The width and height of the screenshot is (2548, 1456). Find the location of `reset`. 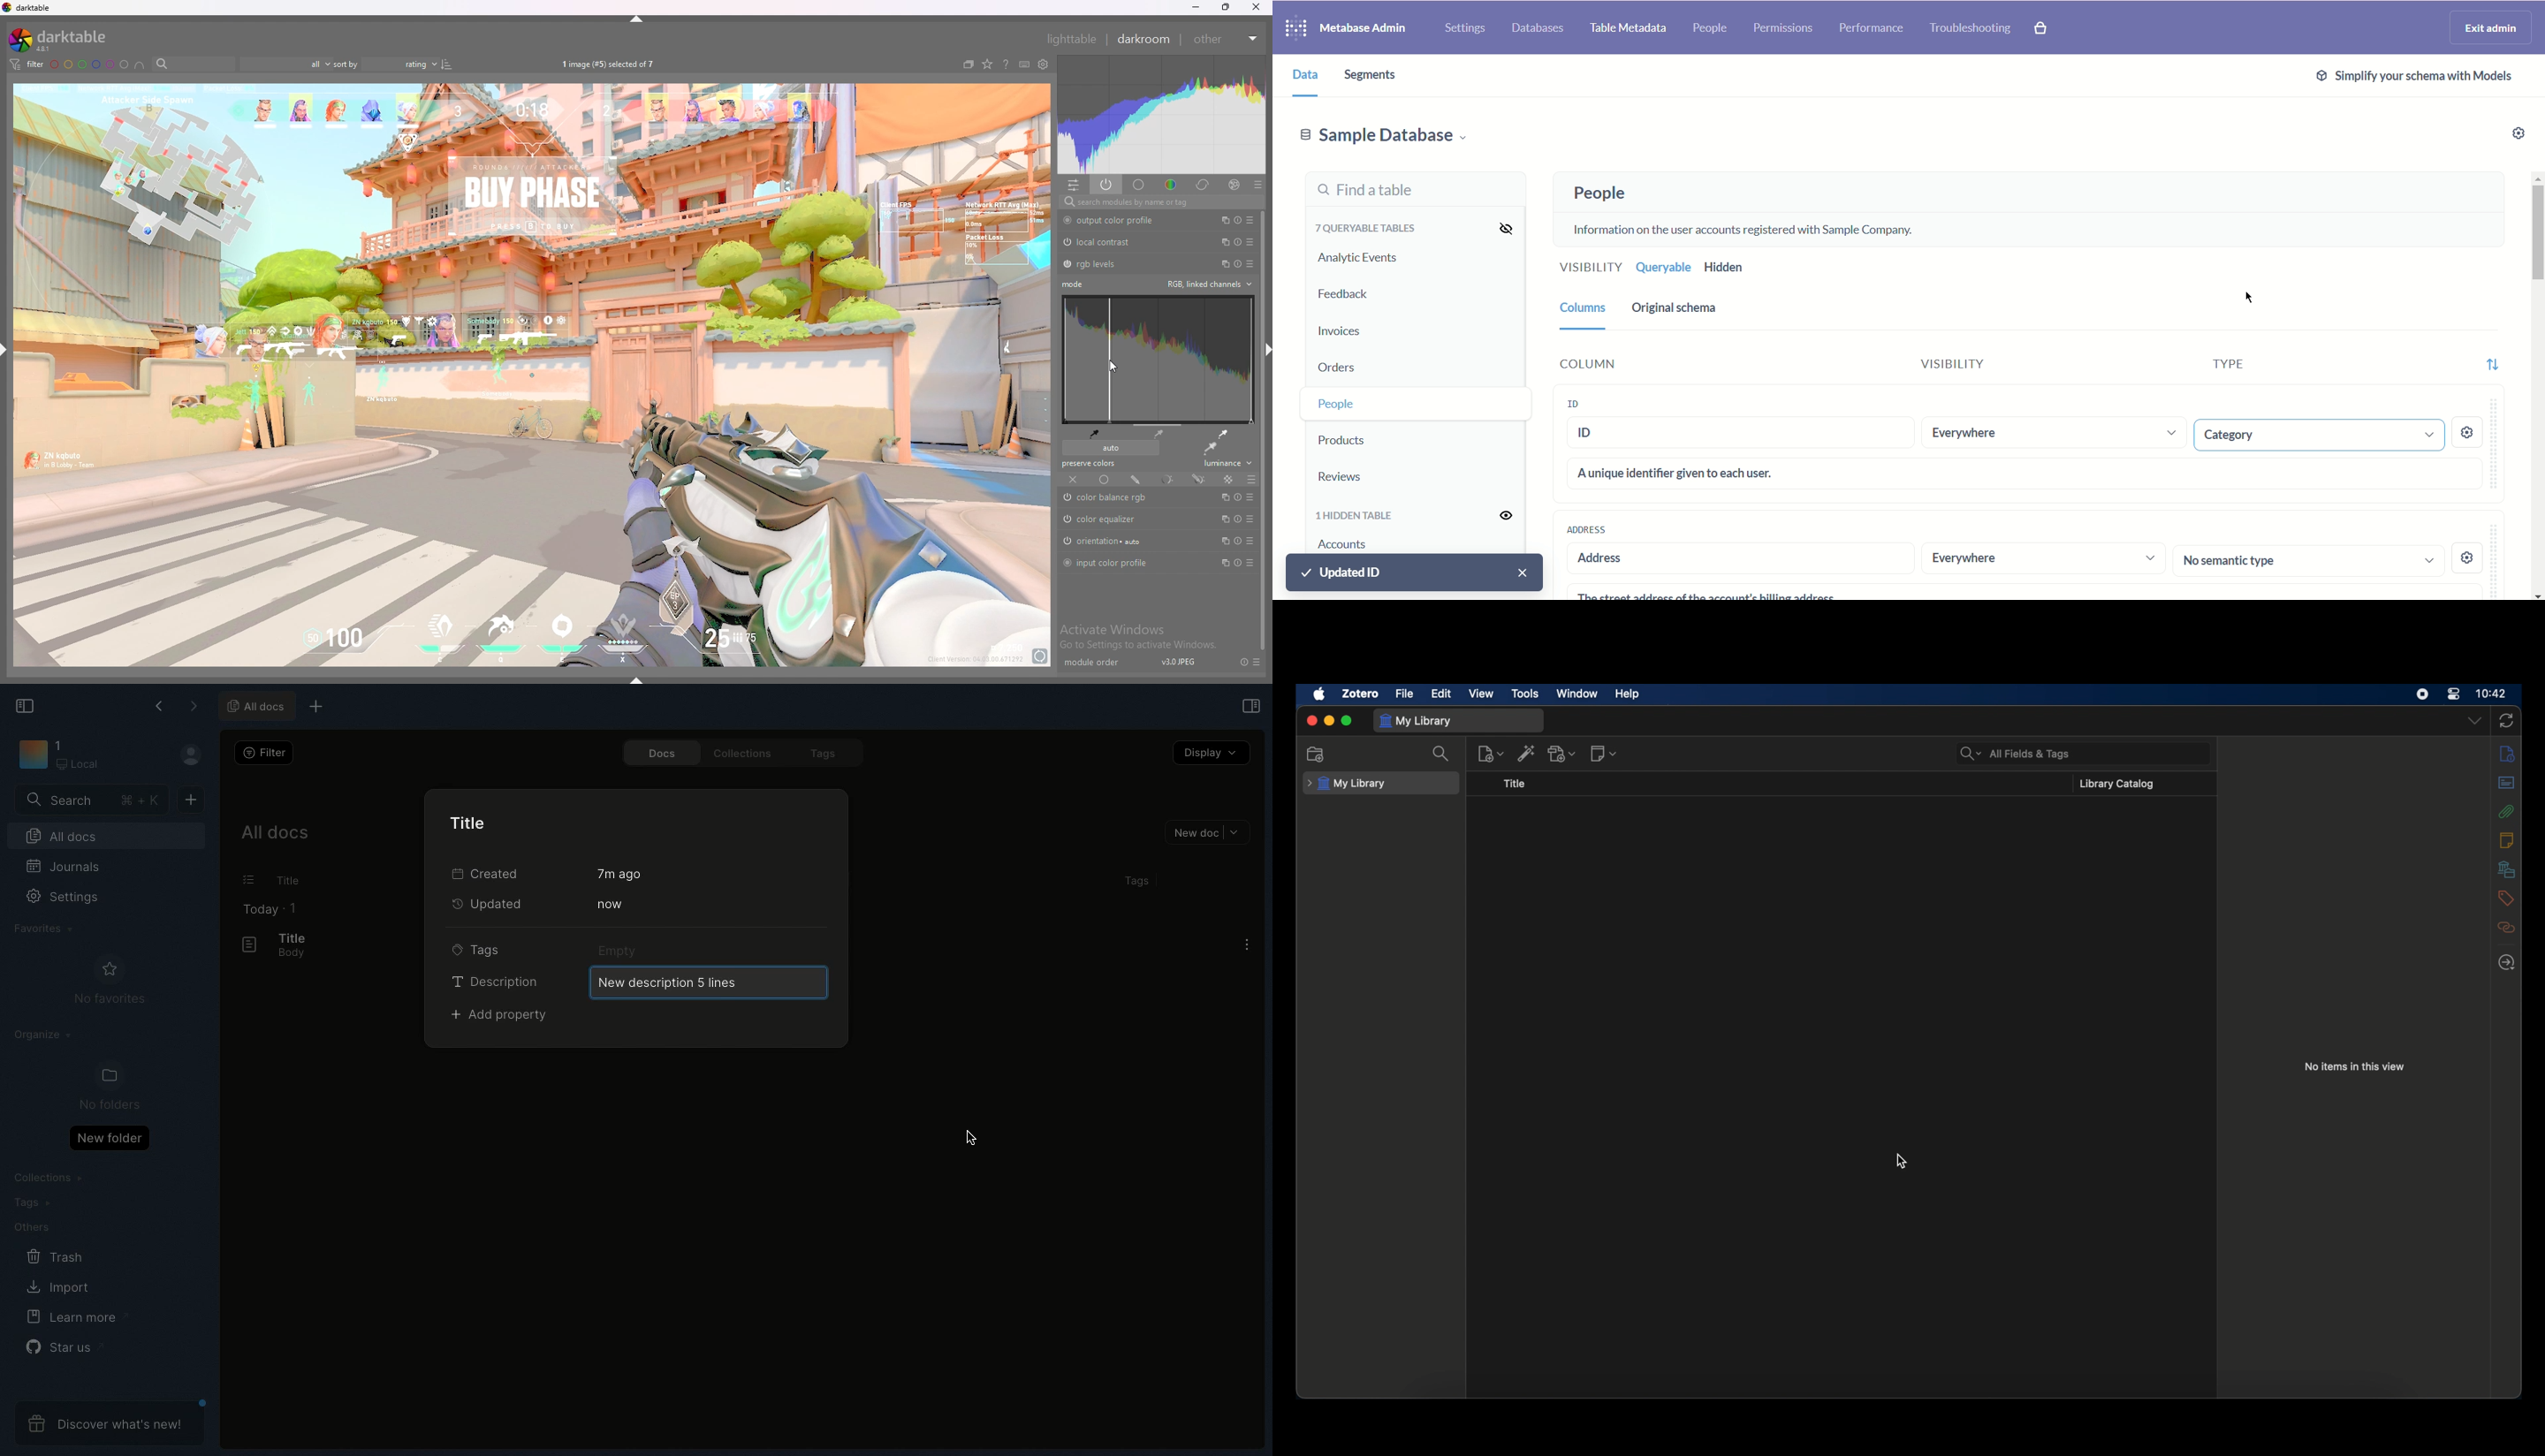

reset is located at coordinates (1238, 564).